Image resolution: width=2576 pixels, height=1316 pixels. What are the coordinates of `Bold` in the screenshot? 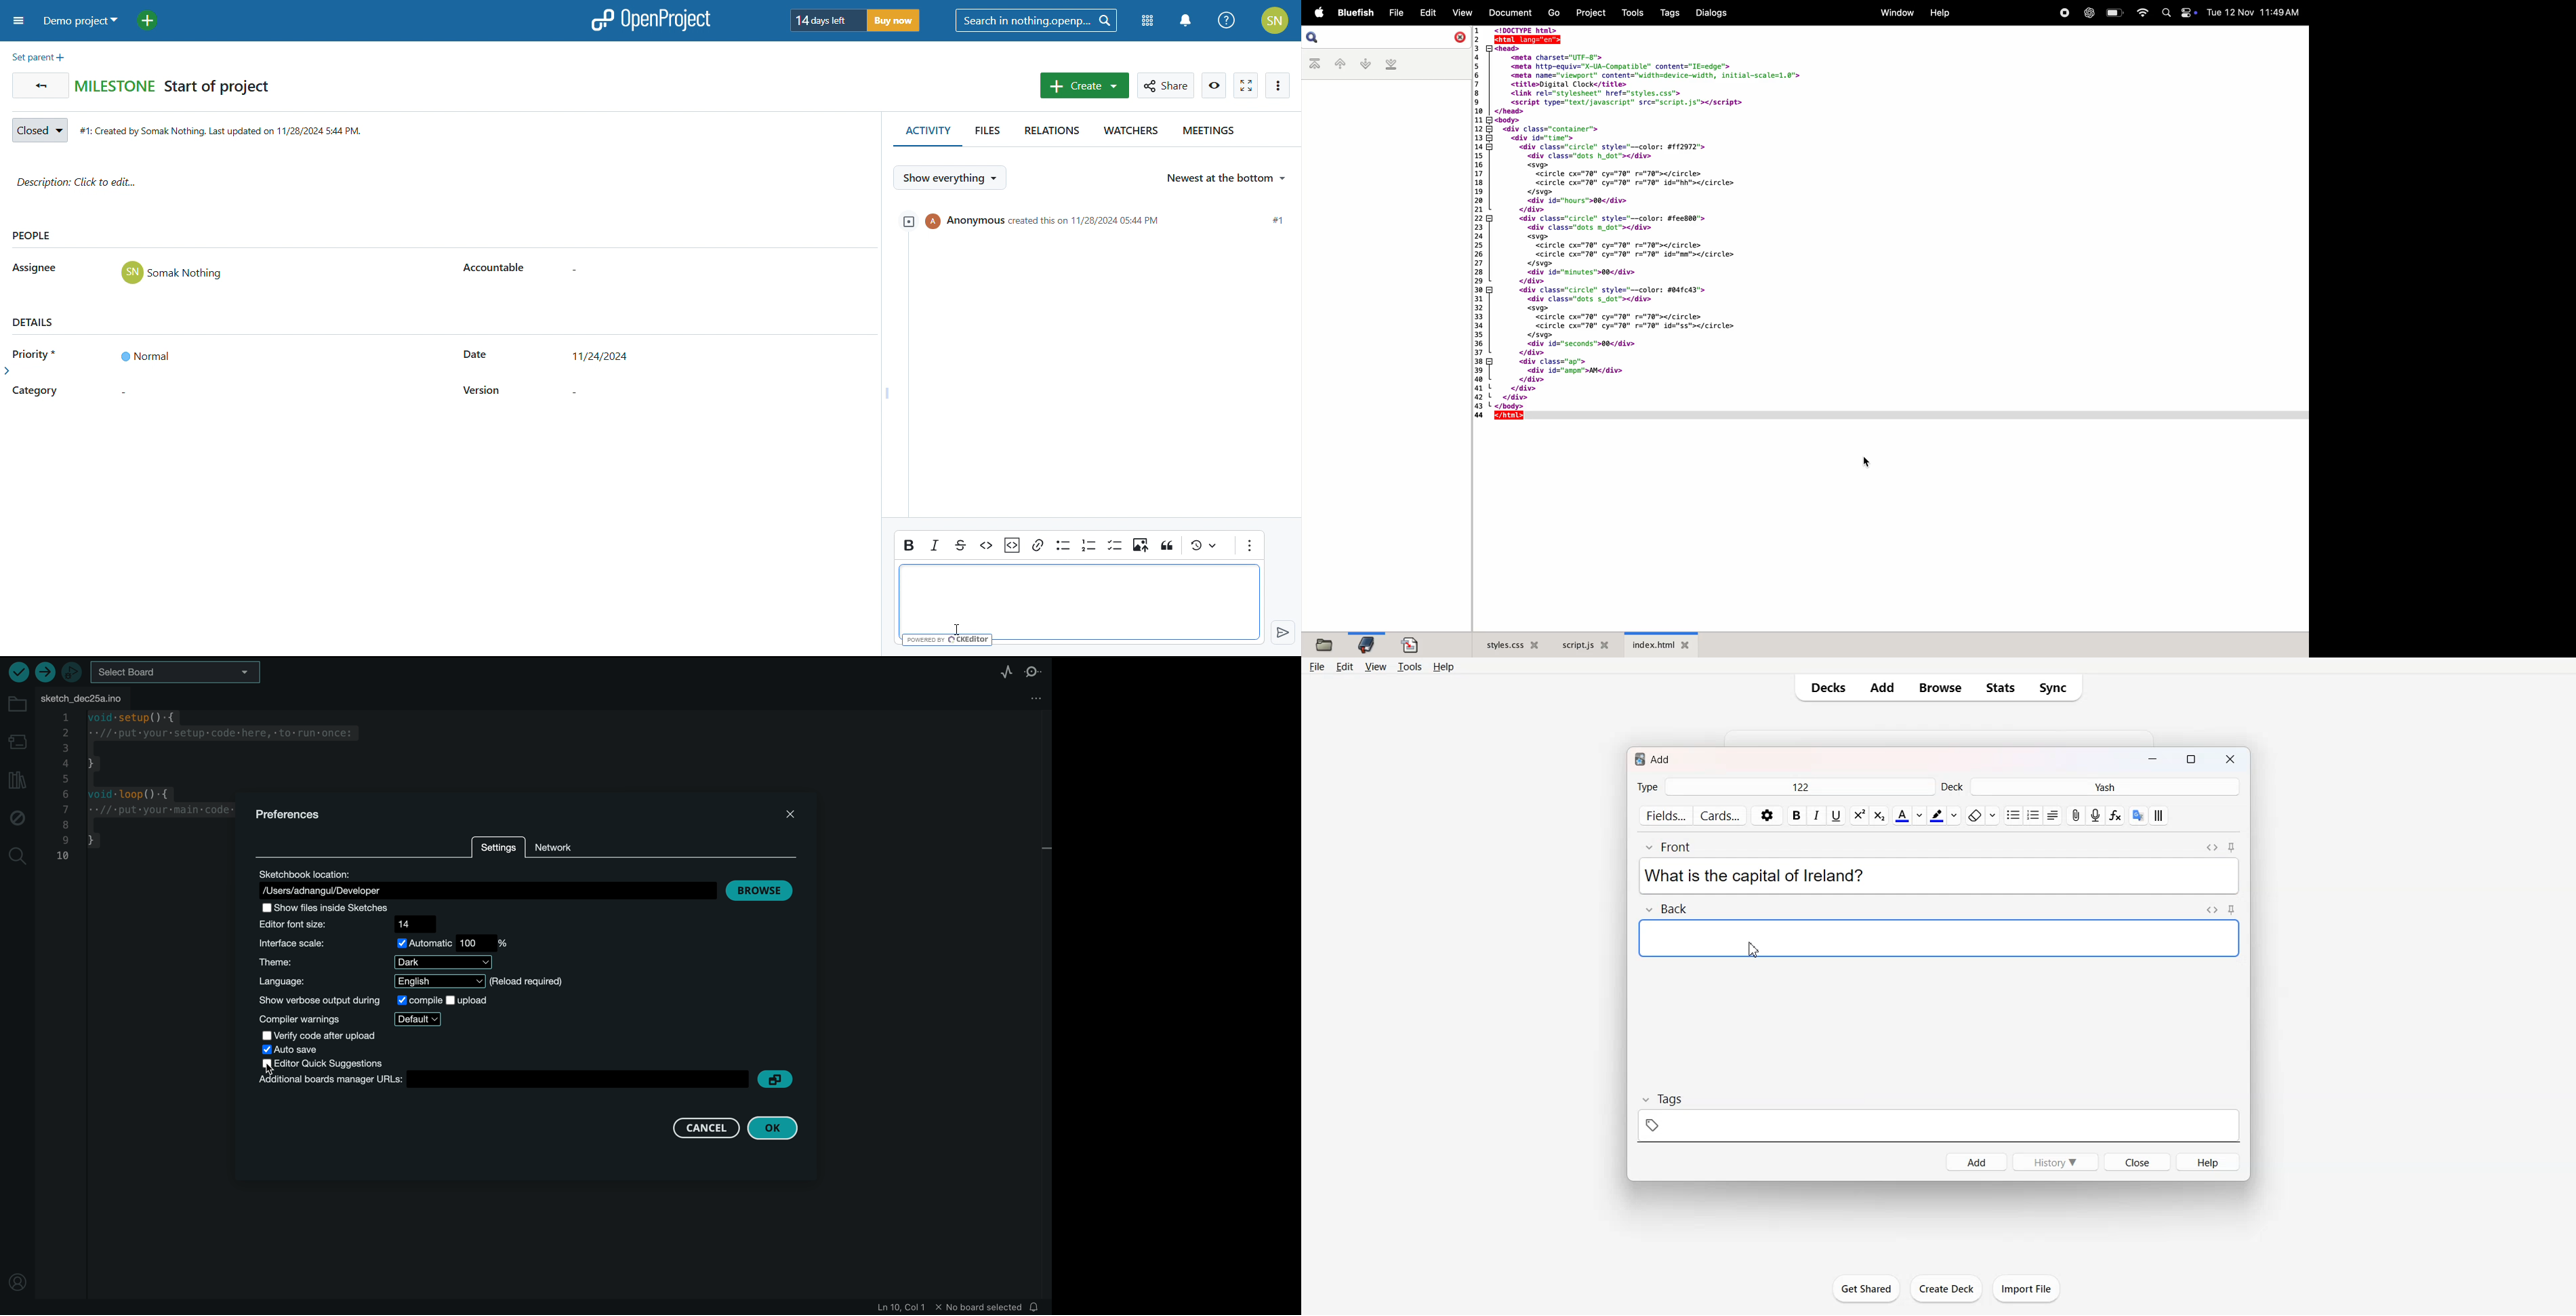 It's located at (1797, 816).